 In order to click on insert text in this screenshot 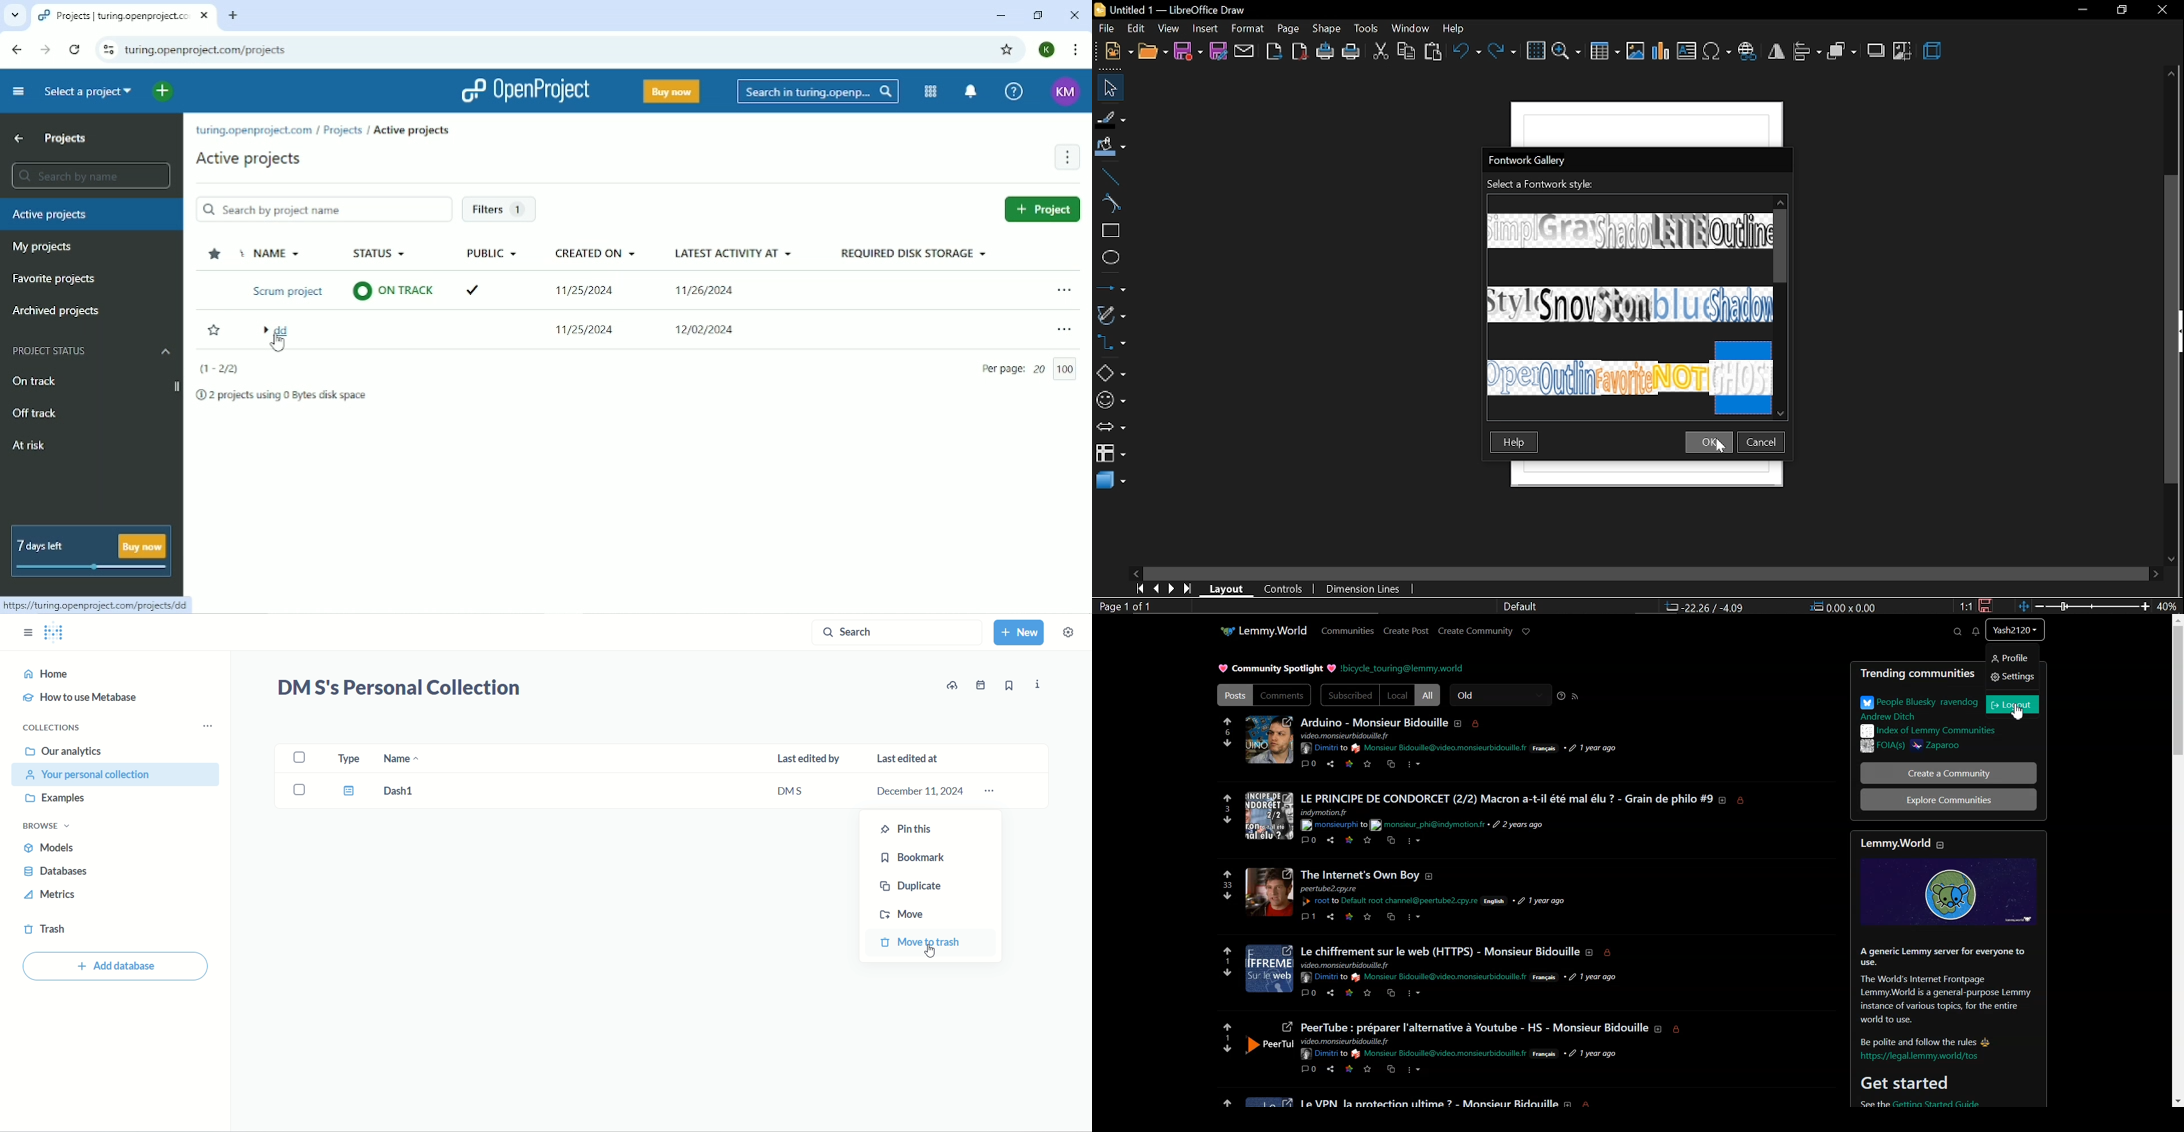, I will do `click(1688, 51)`.